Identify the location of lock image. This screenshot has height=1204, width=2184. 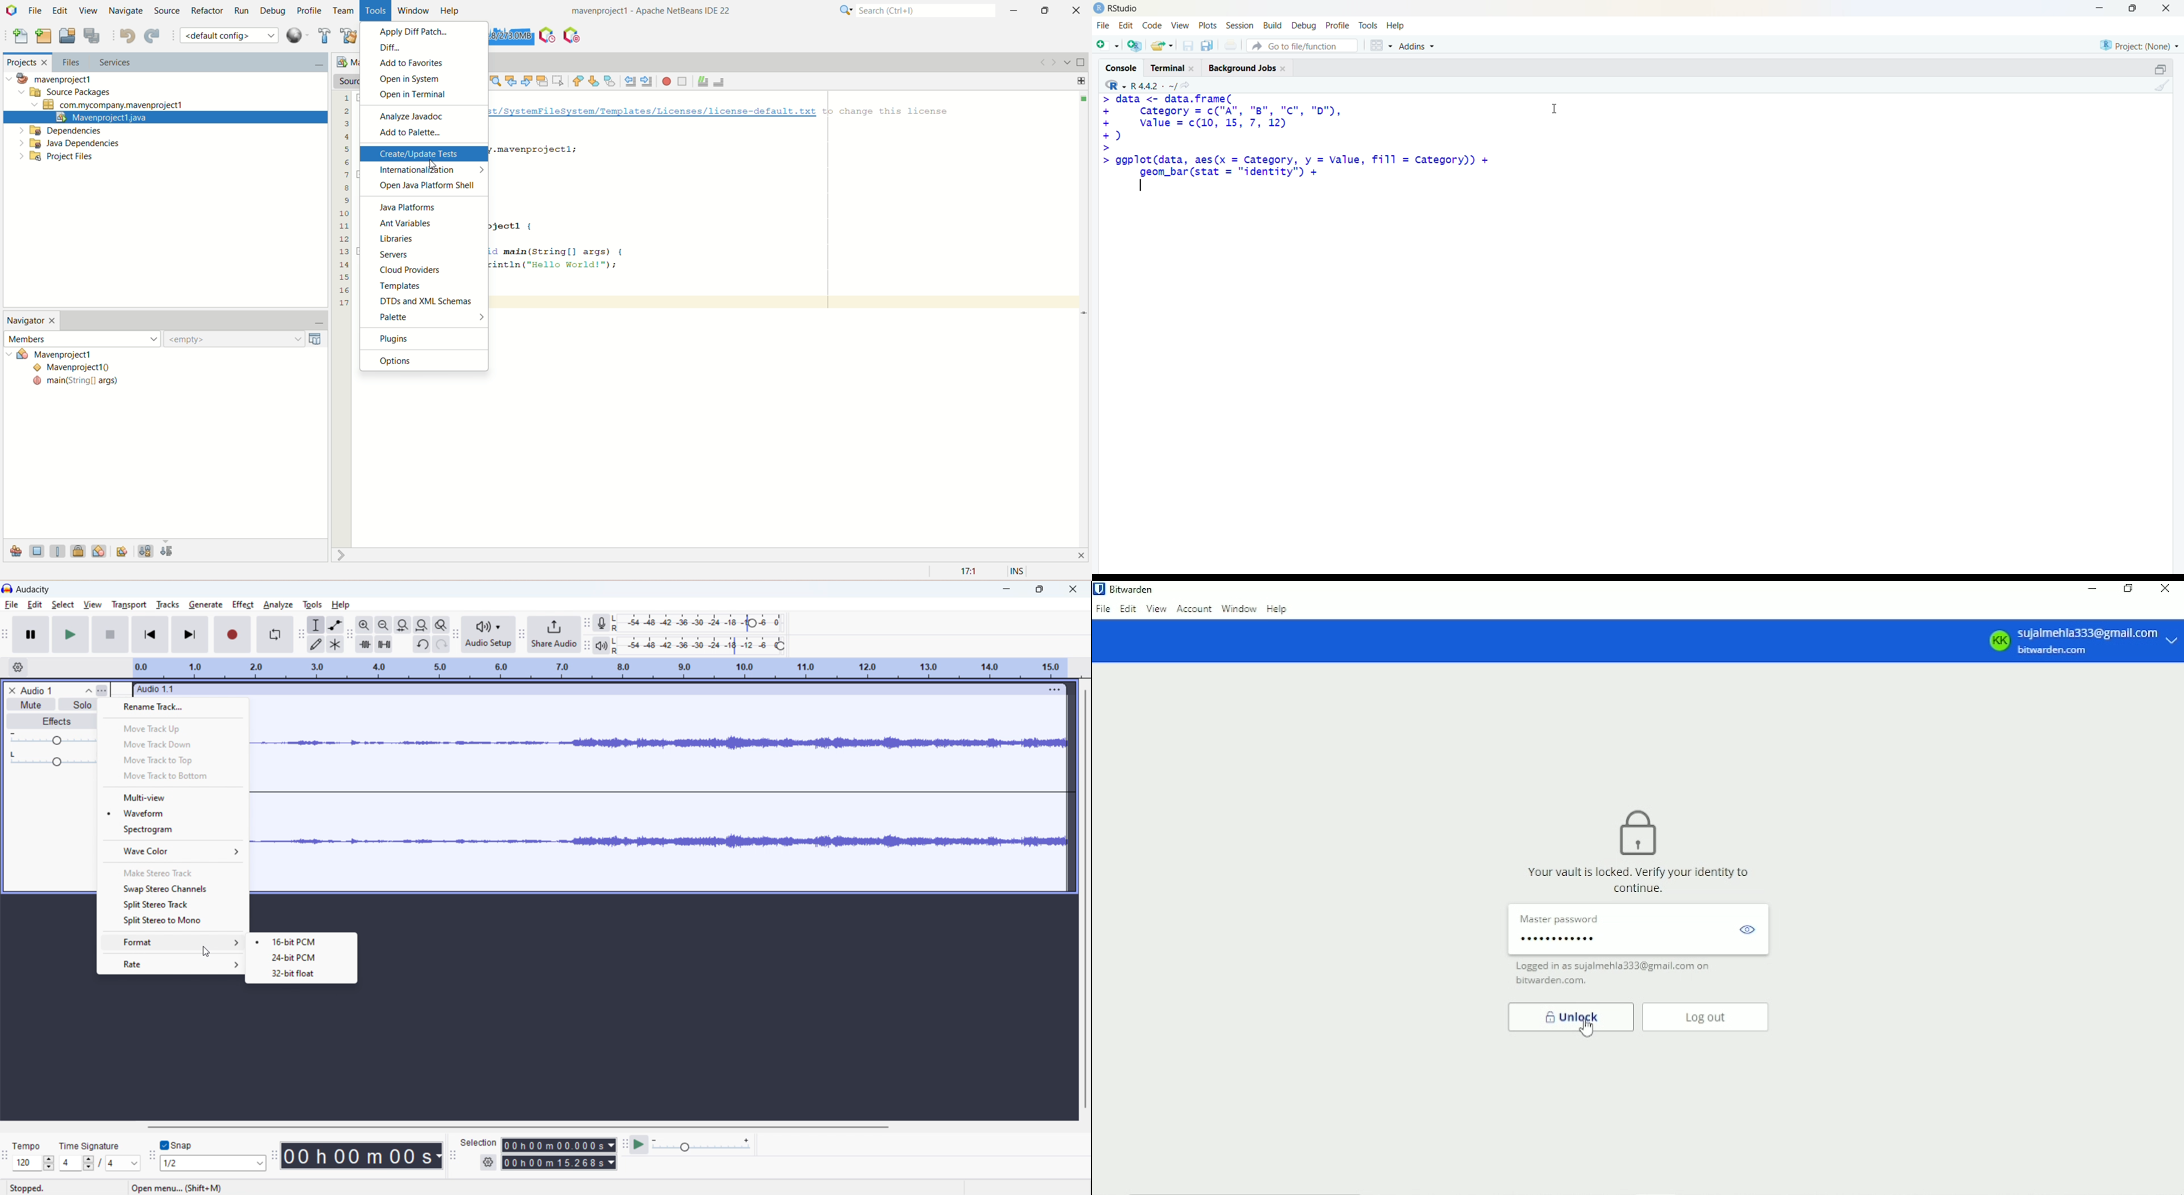
(1637, 833).